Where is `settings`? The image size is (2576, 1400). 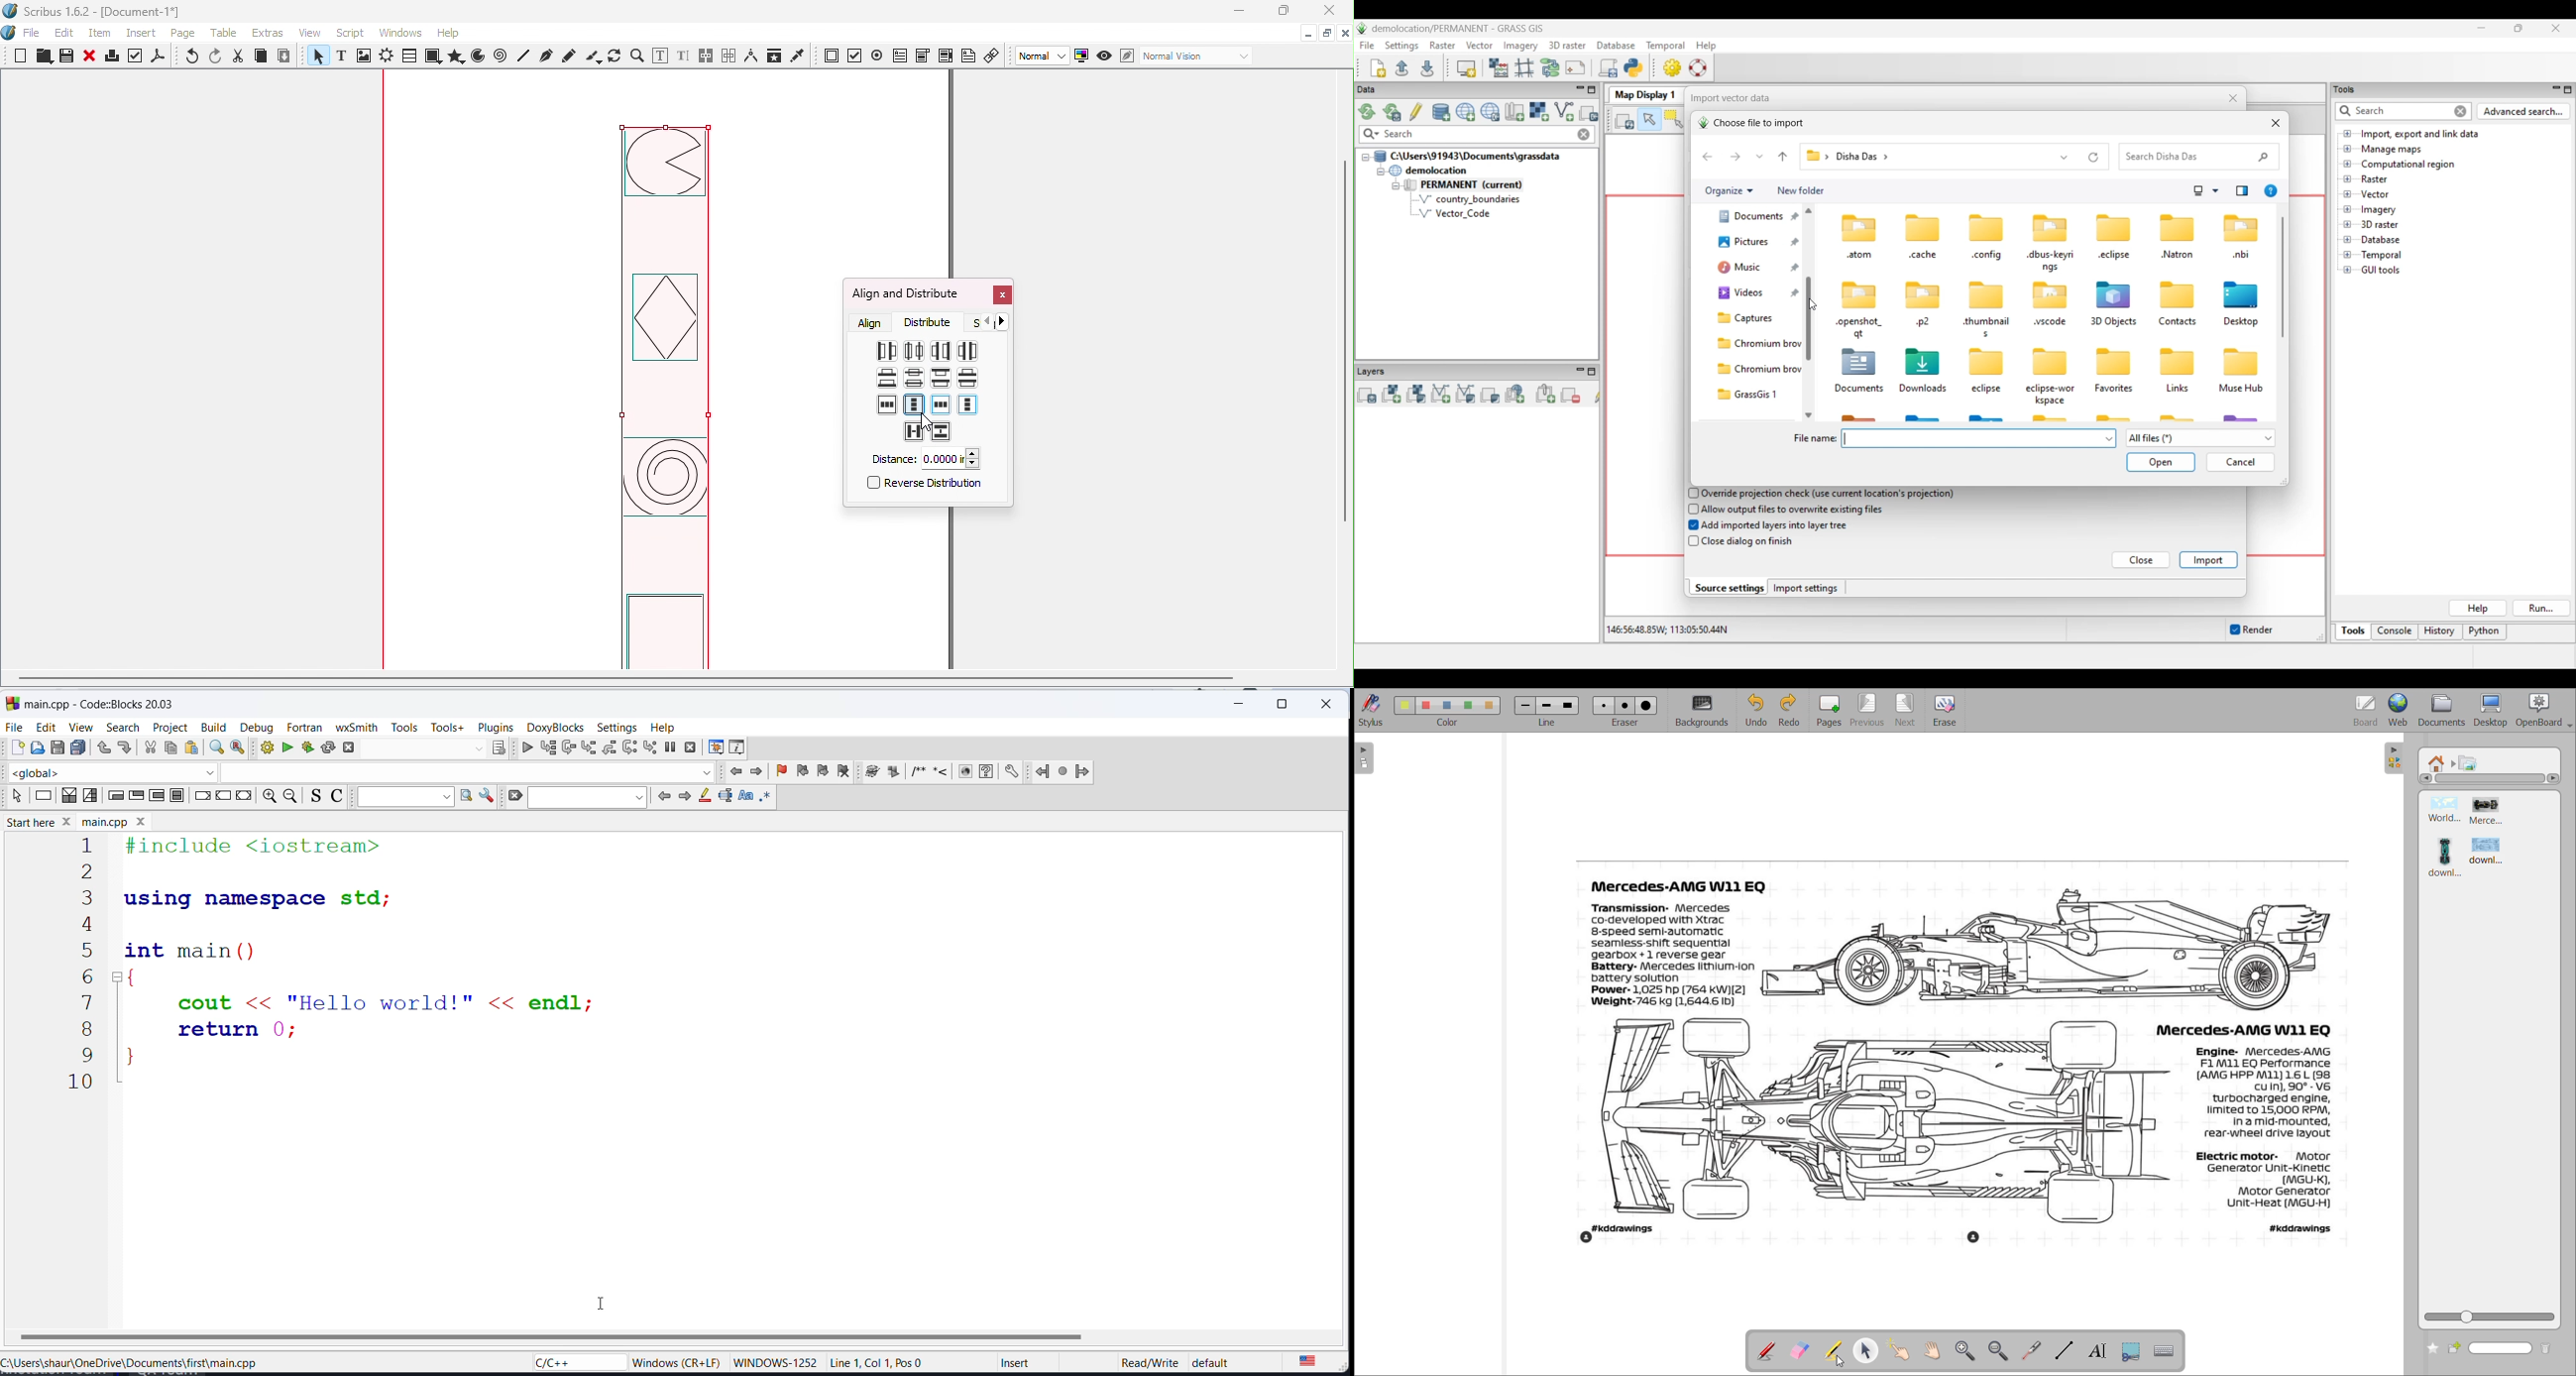 settings is located at coordinates (616, 727).